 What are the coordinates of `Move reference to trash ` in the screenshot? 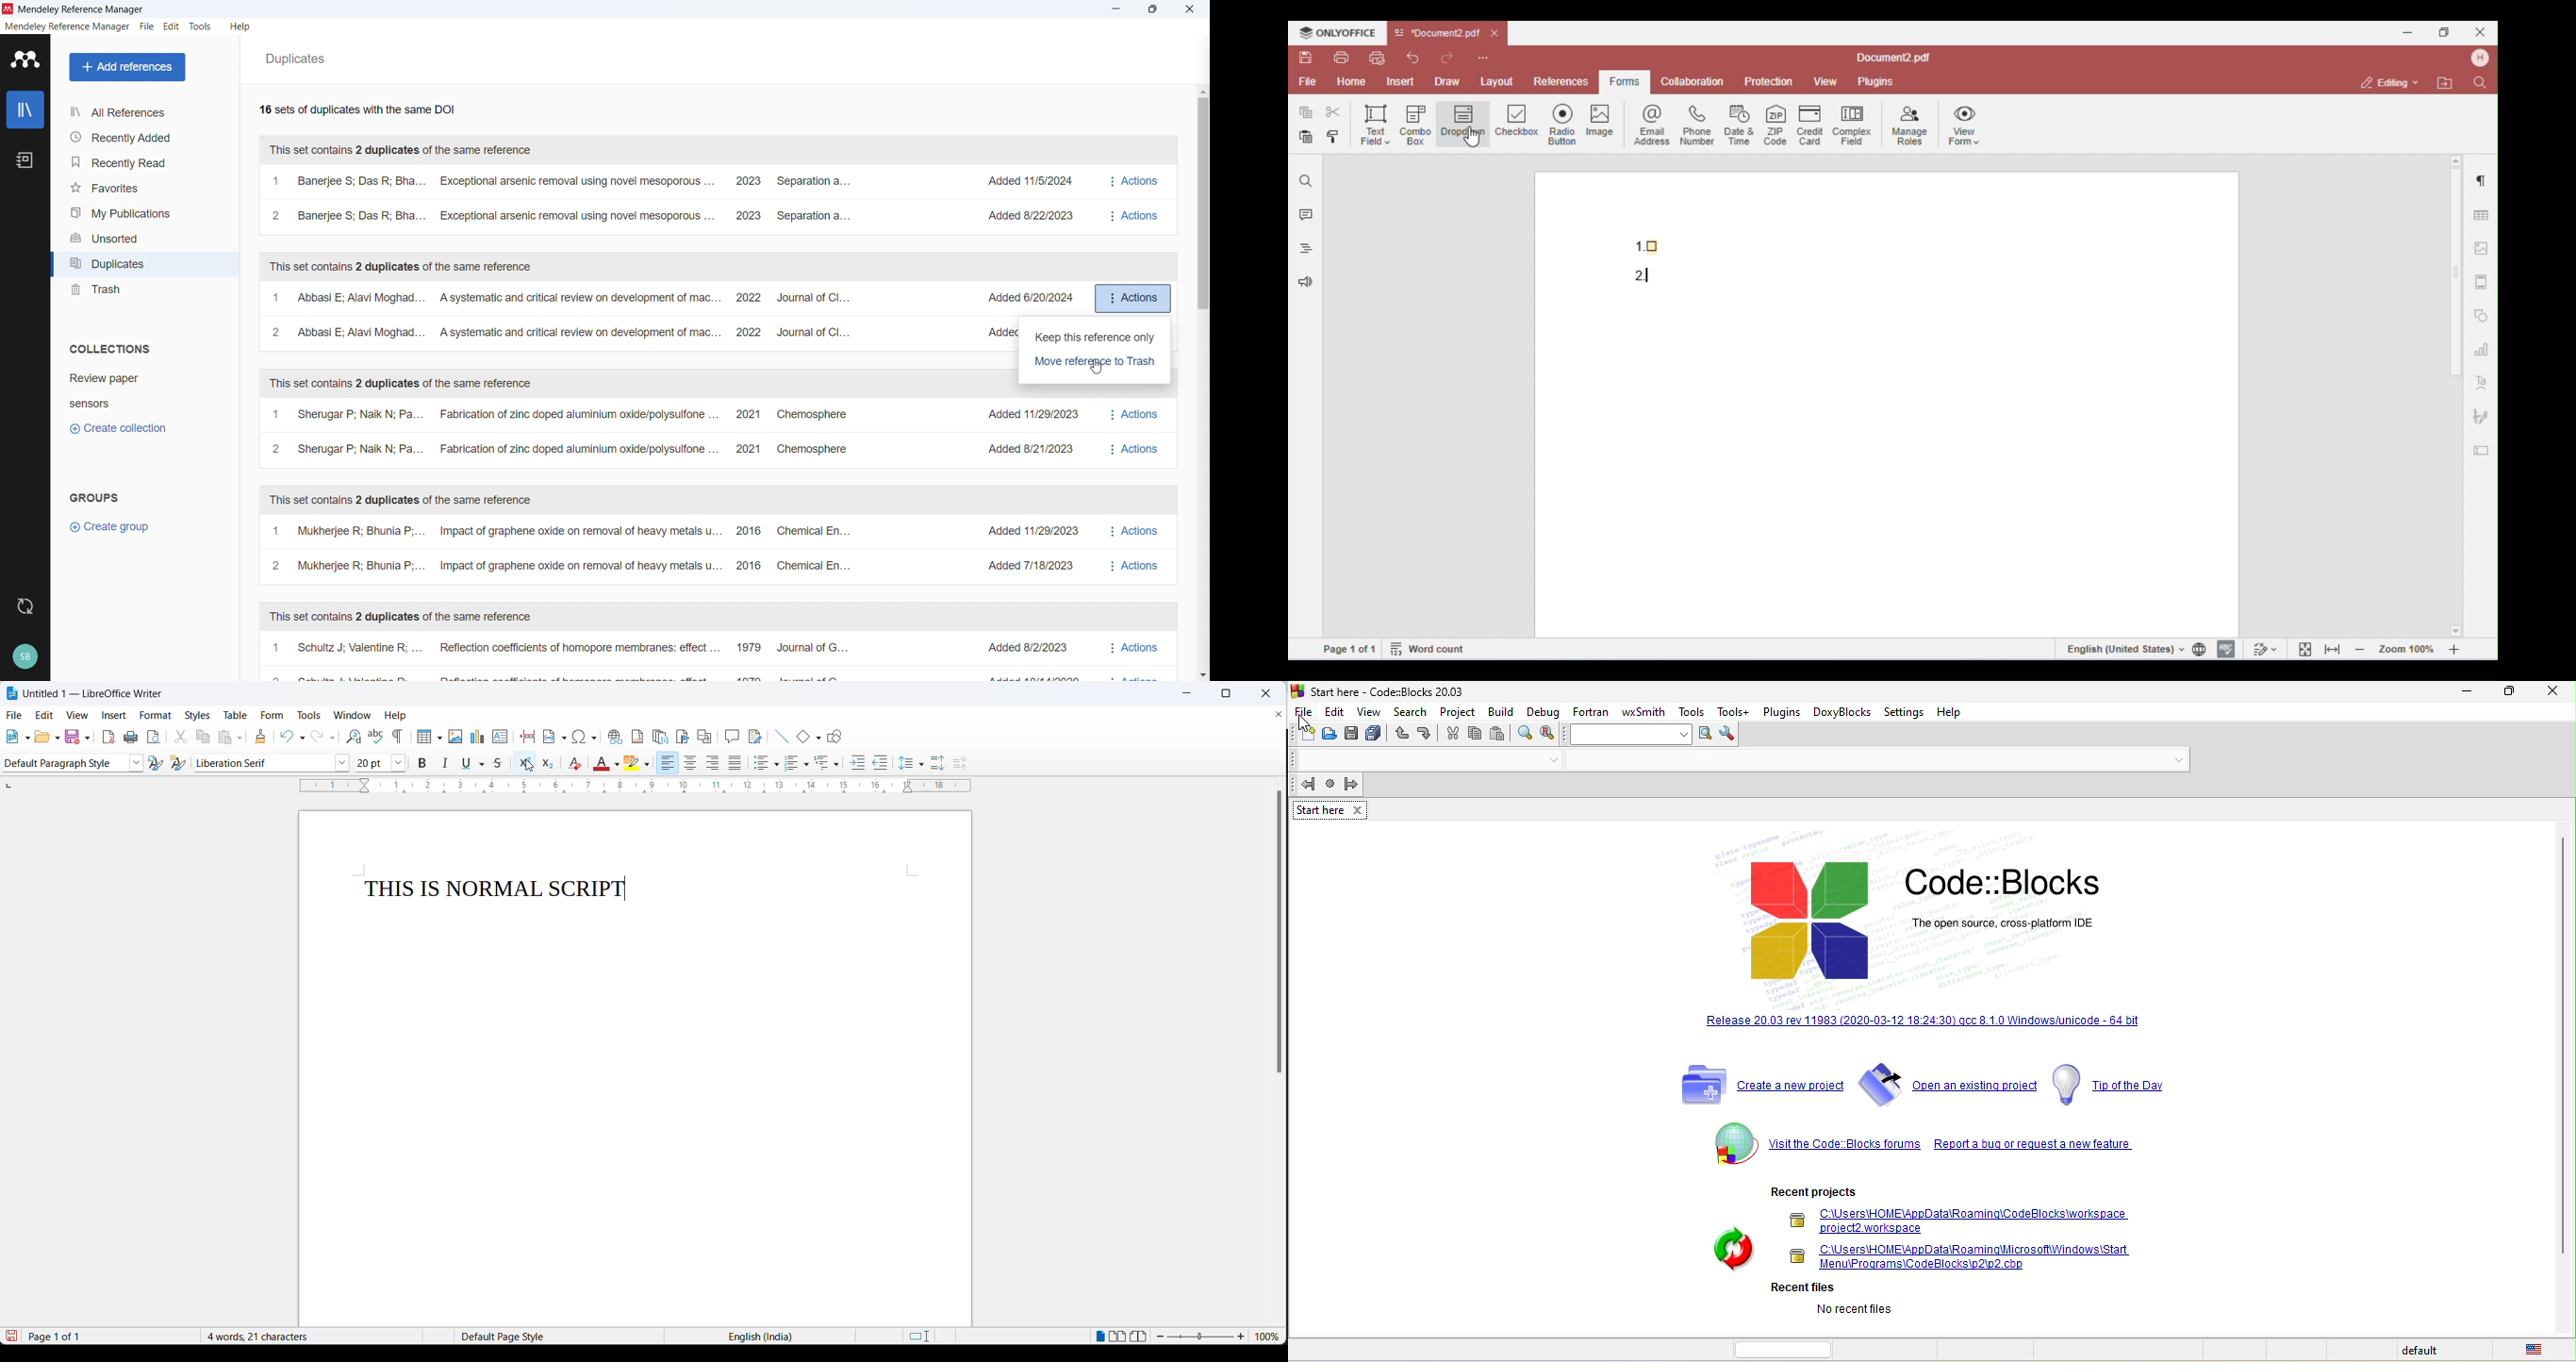 It's located at (1095, 361).